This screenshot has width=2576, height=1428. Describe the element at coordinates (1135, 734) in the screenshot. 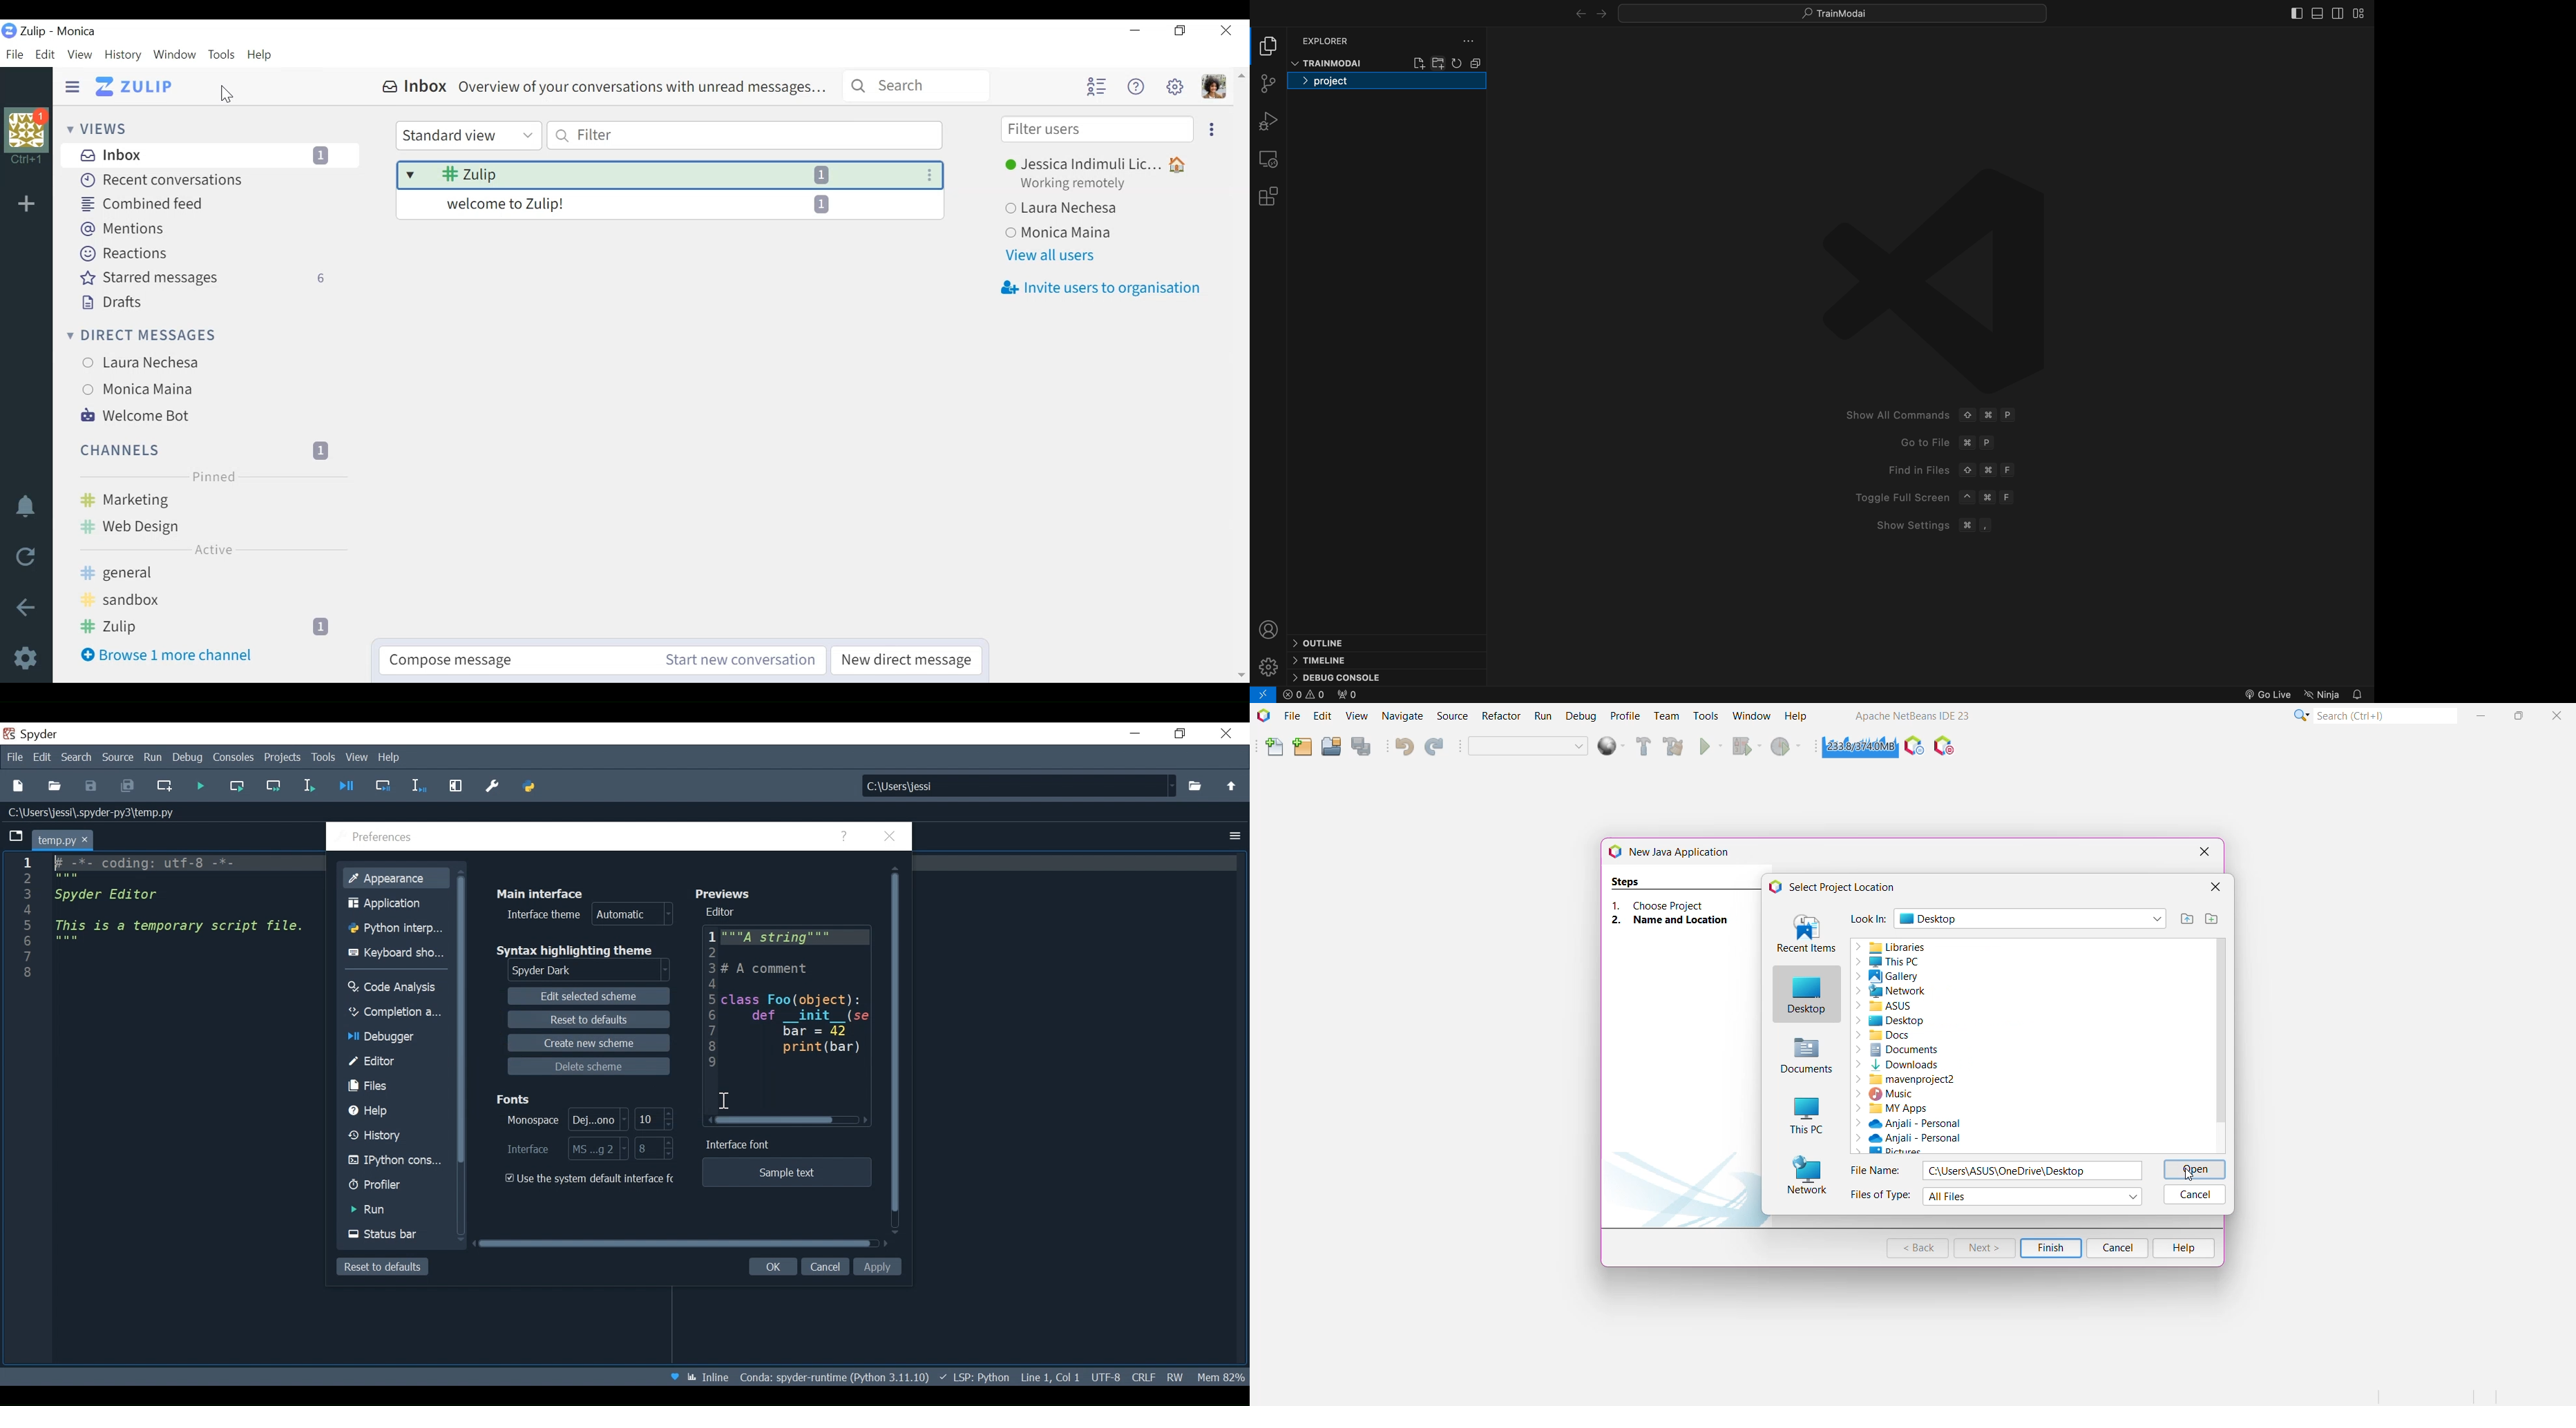

I see `Minimize` at that location.